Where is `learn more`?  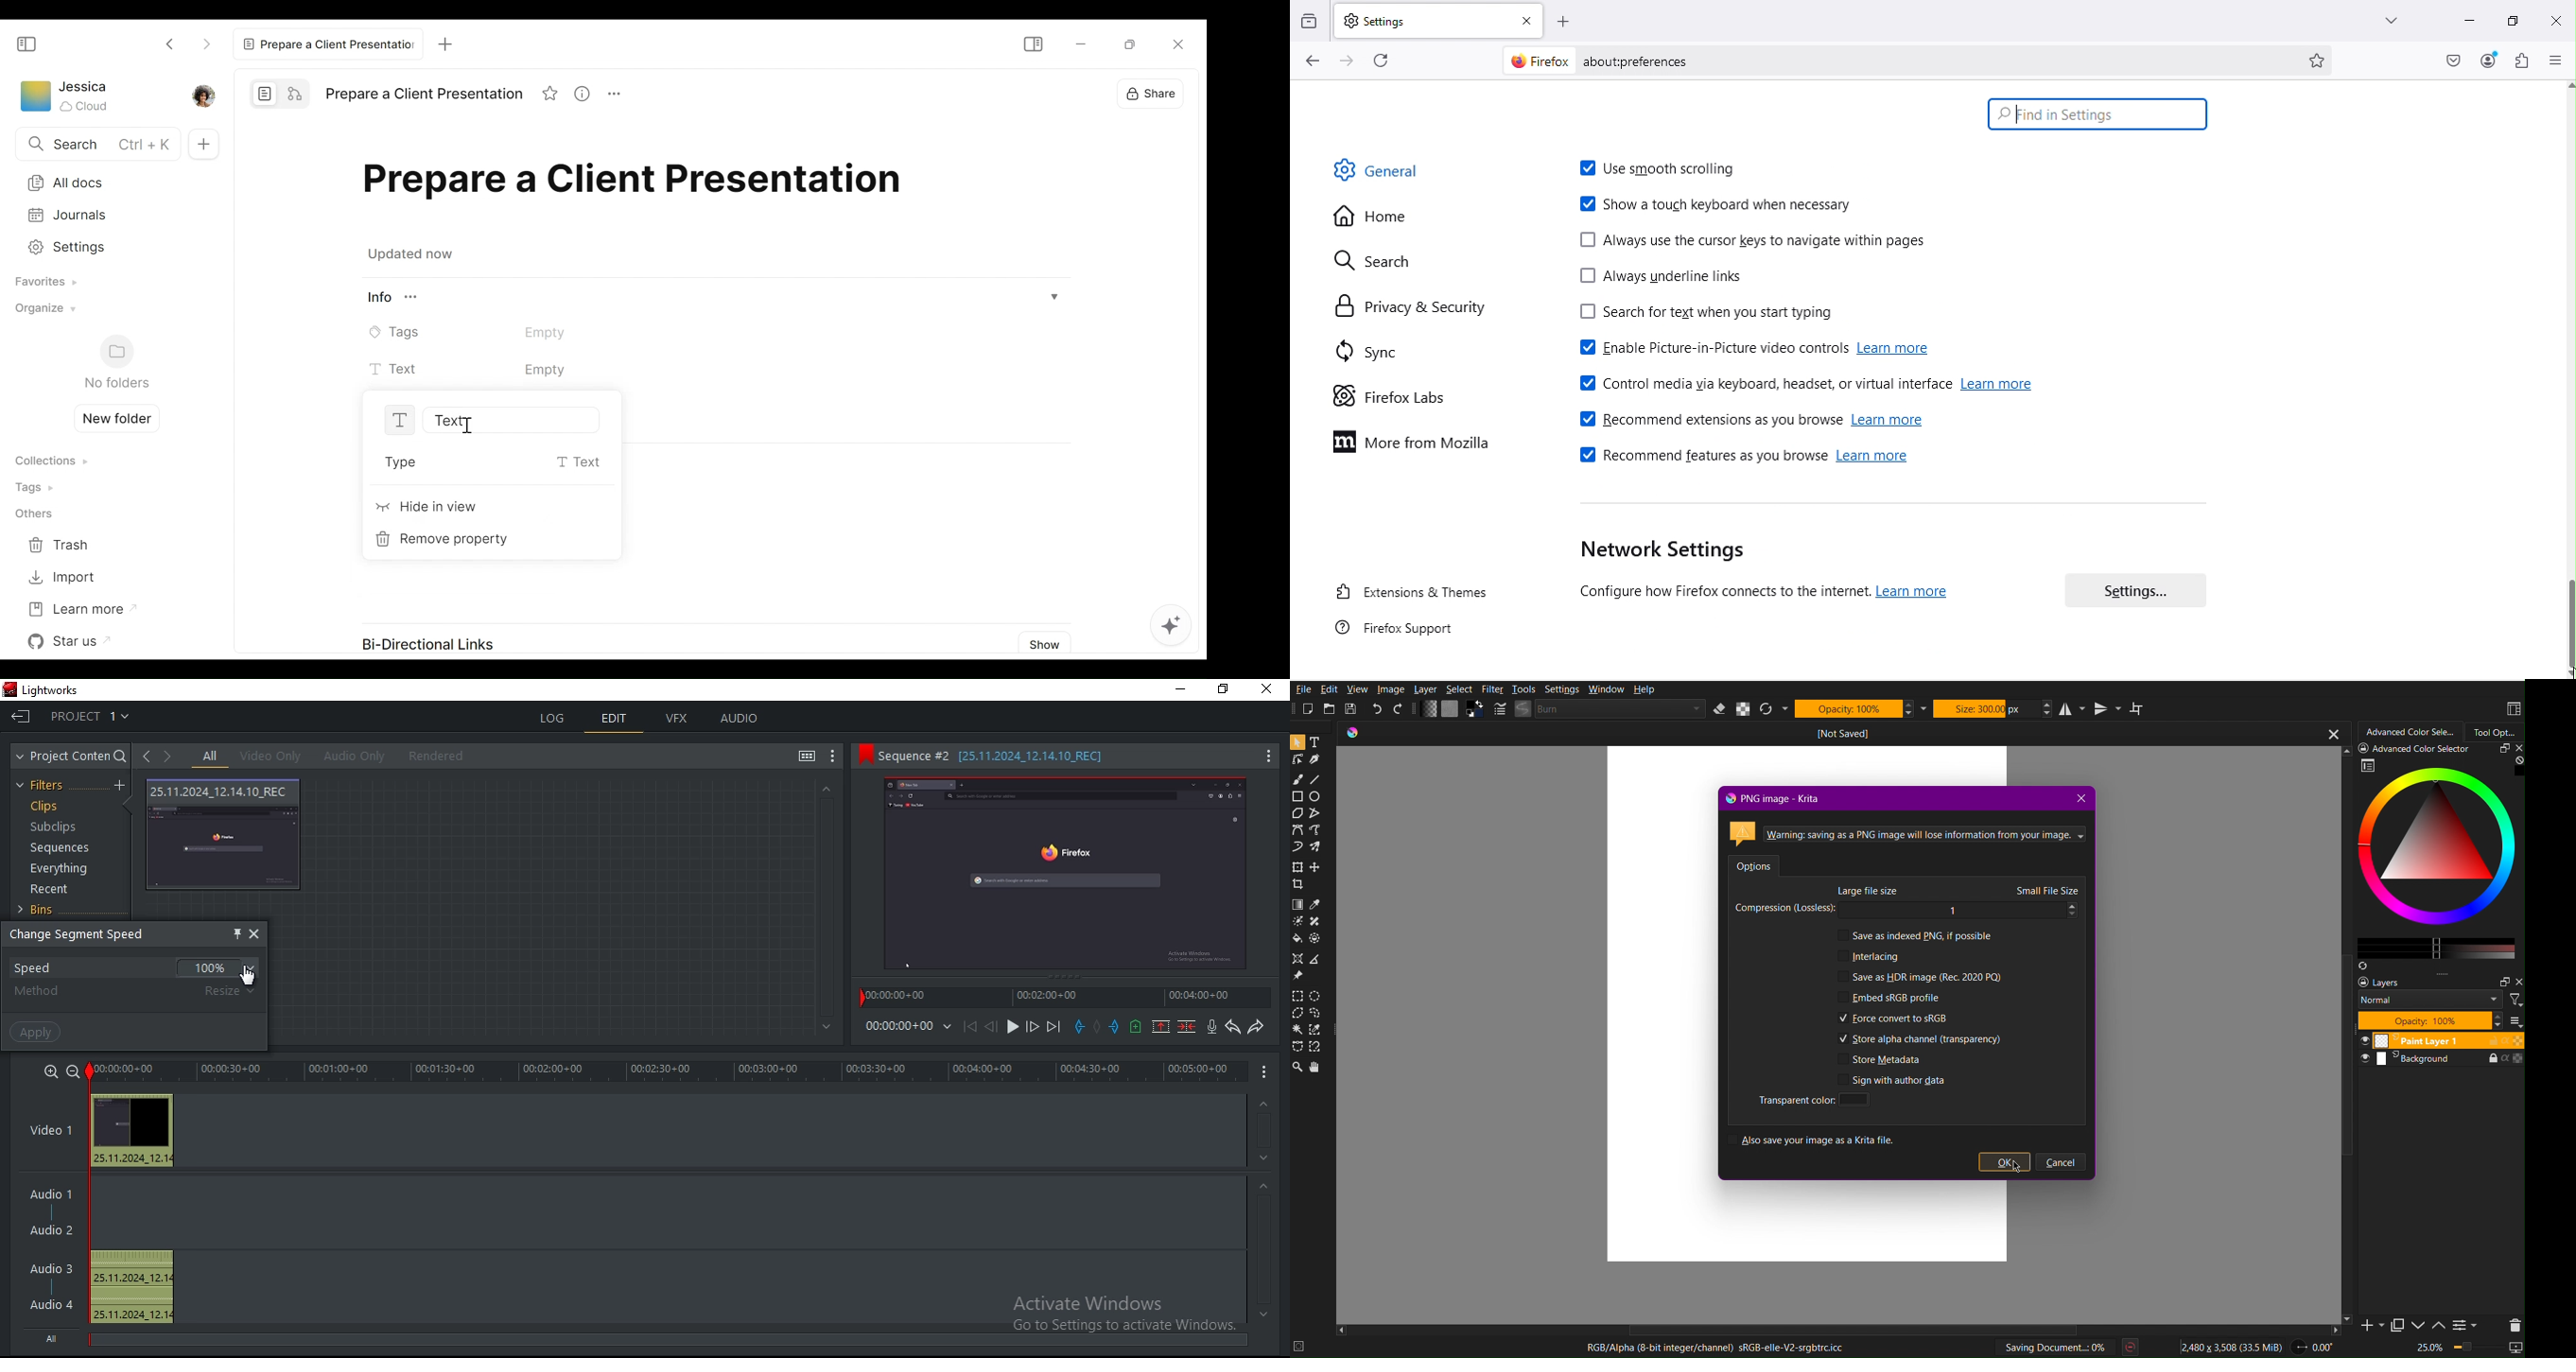
learn more is located at coordinates (1876, 459).